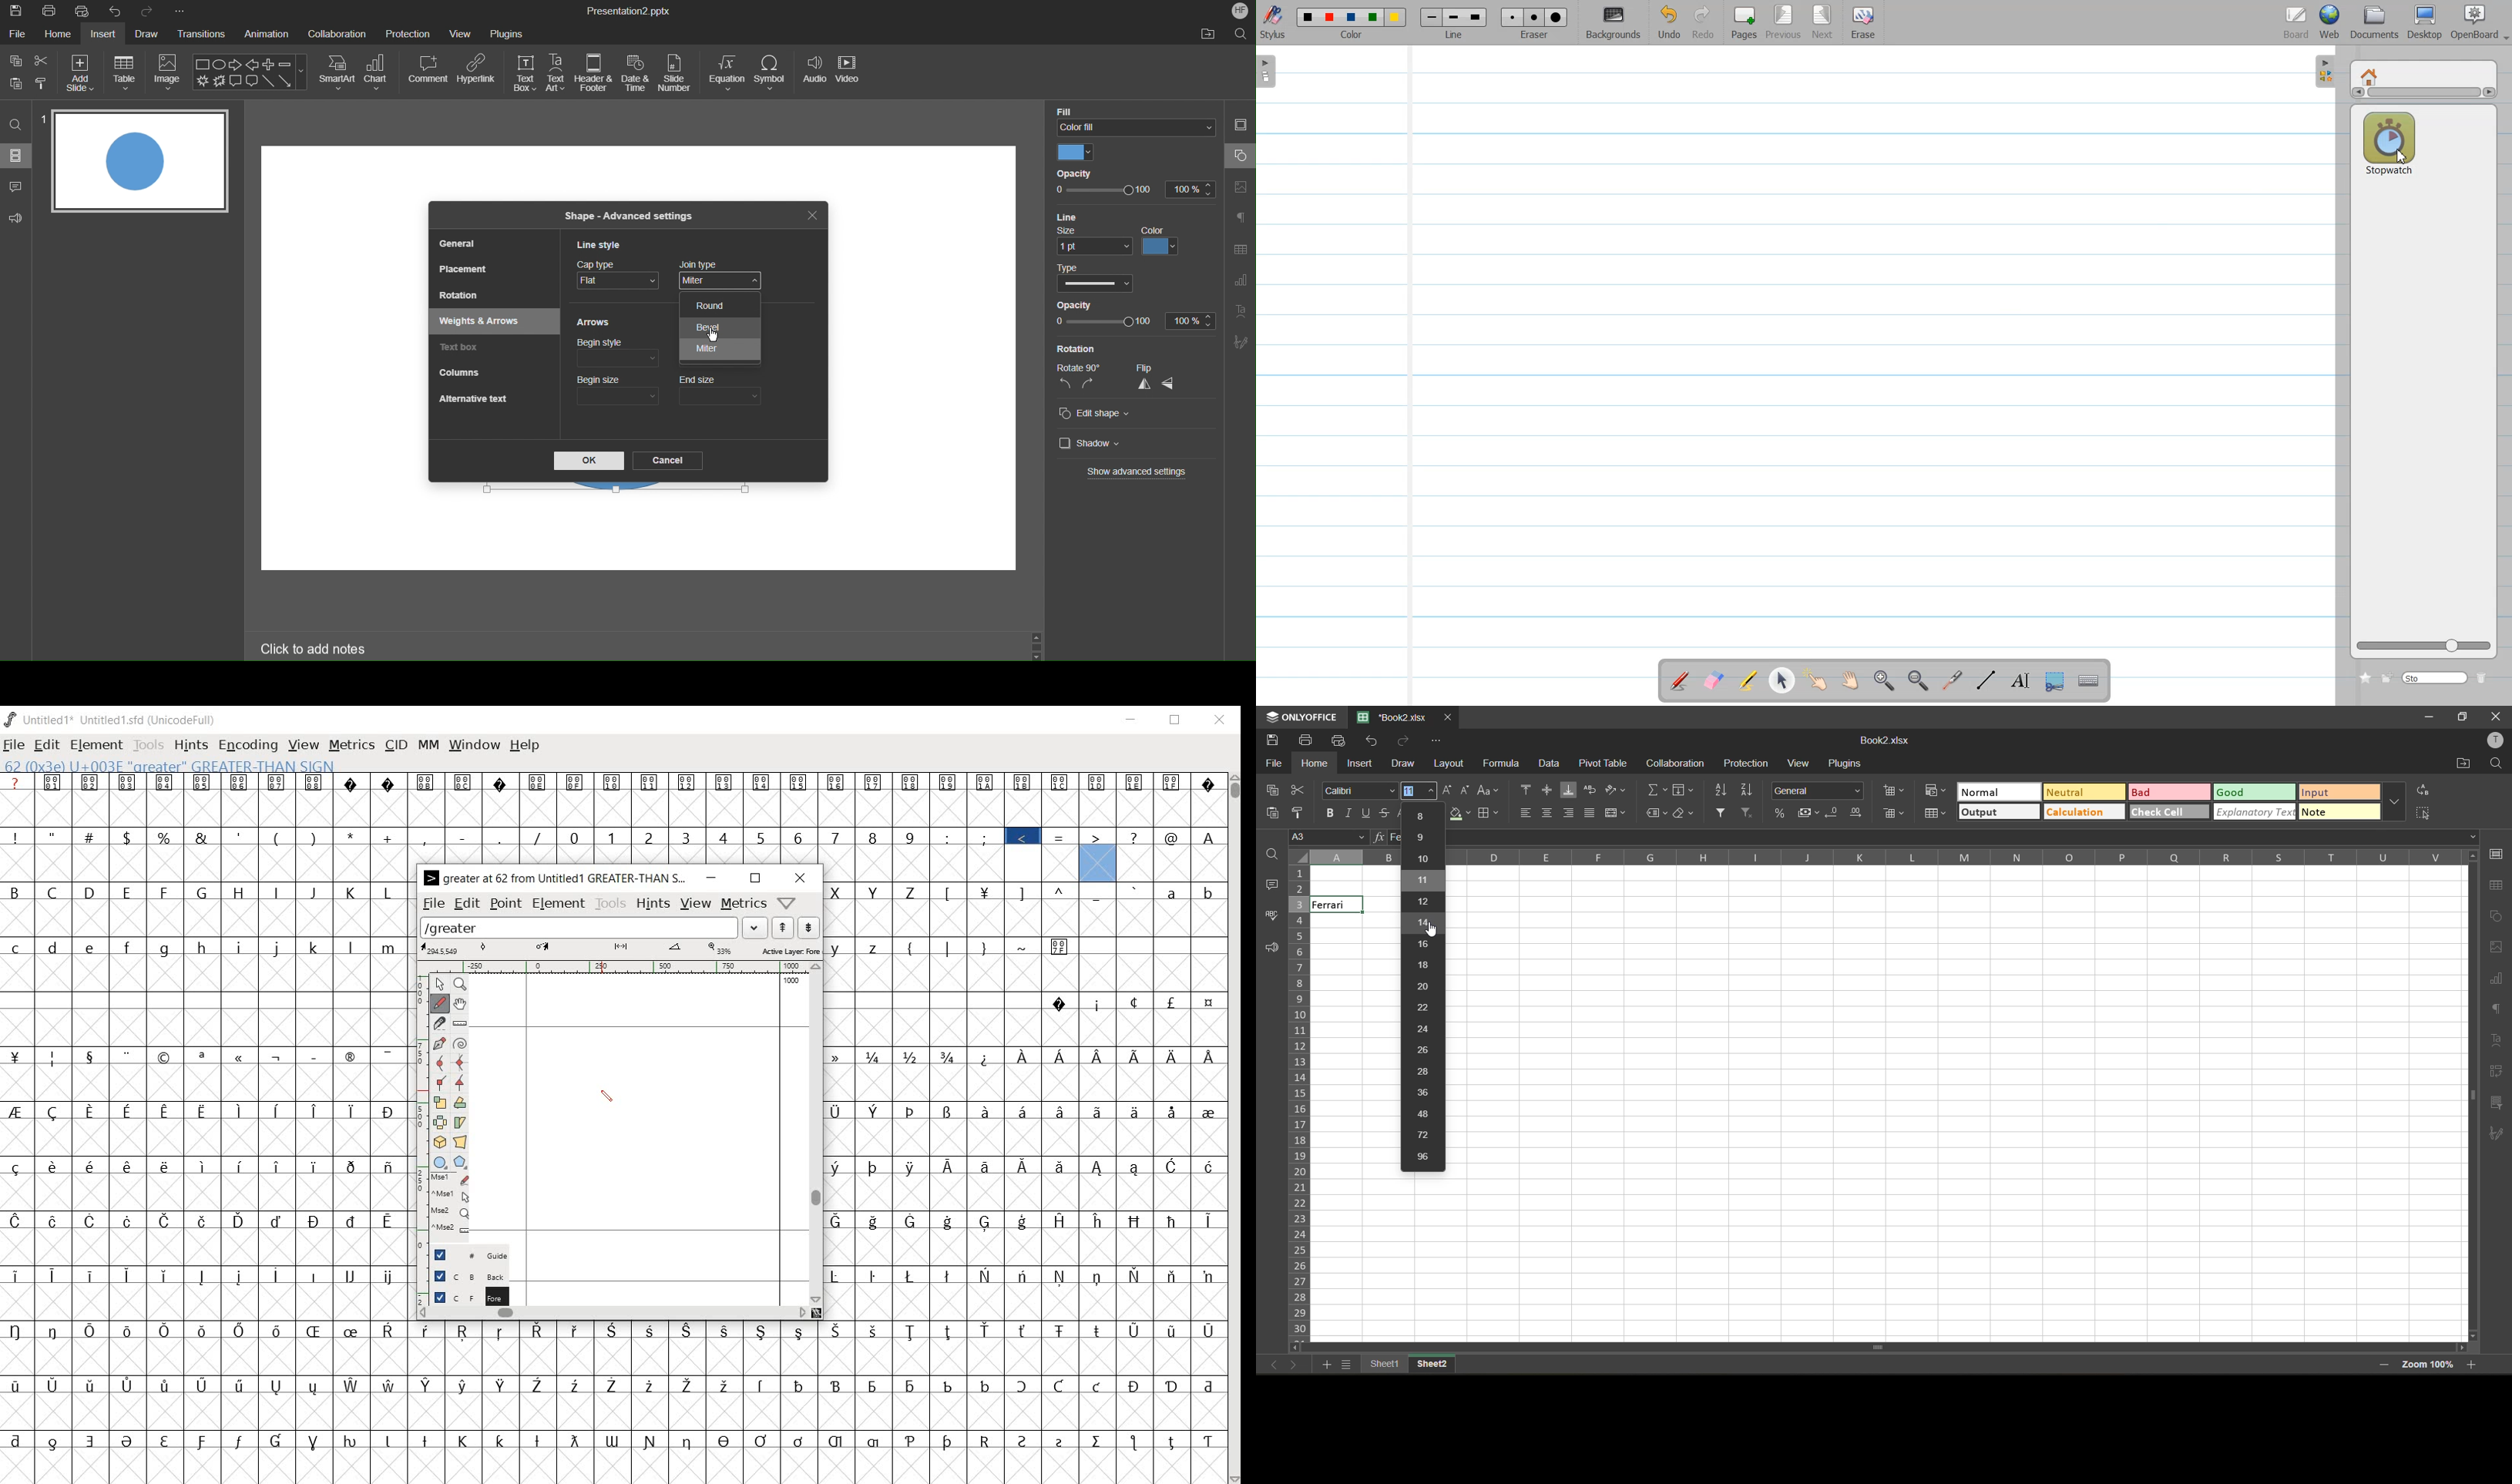 This screenshot has width=2520, height=1484. Describe the element at coordinates (341, 358) in the screenshot. I see `workspace` at that location.